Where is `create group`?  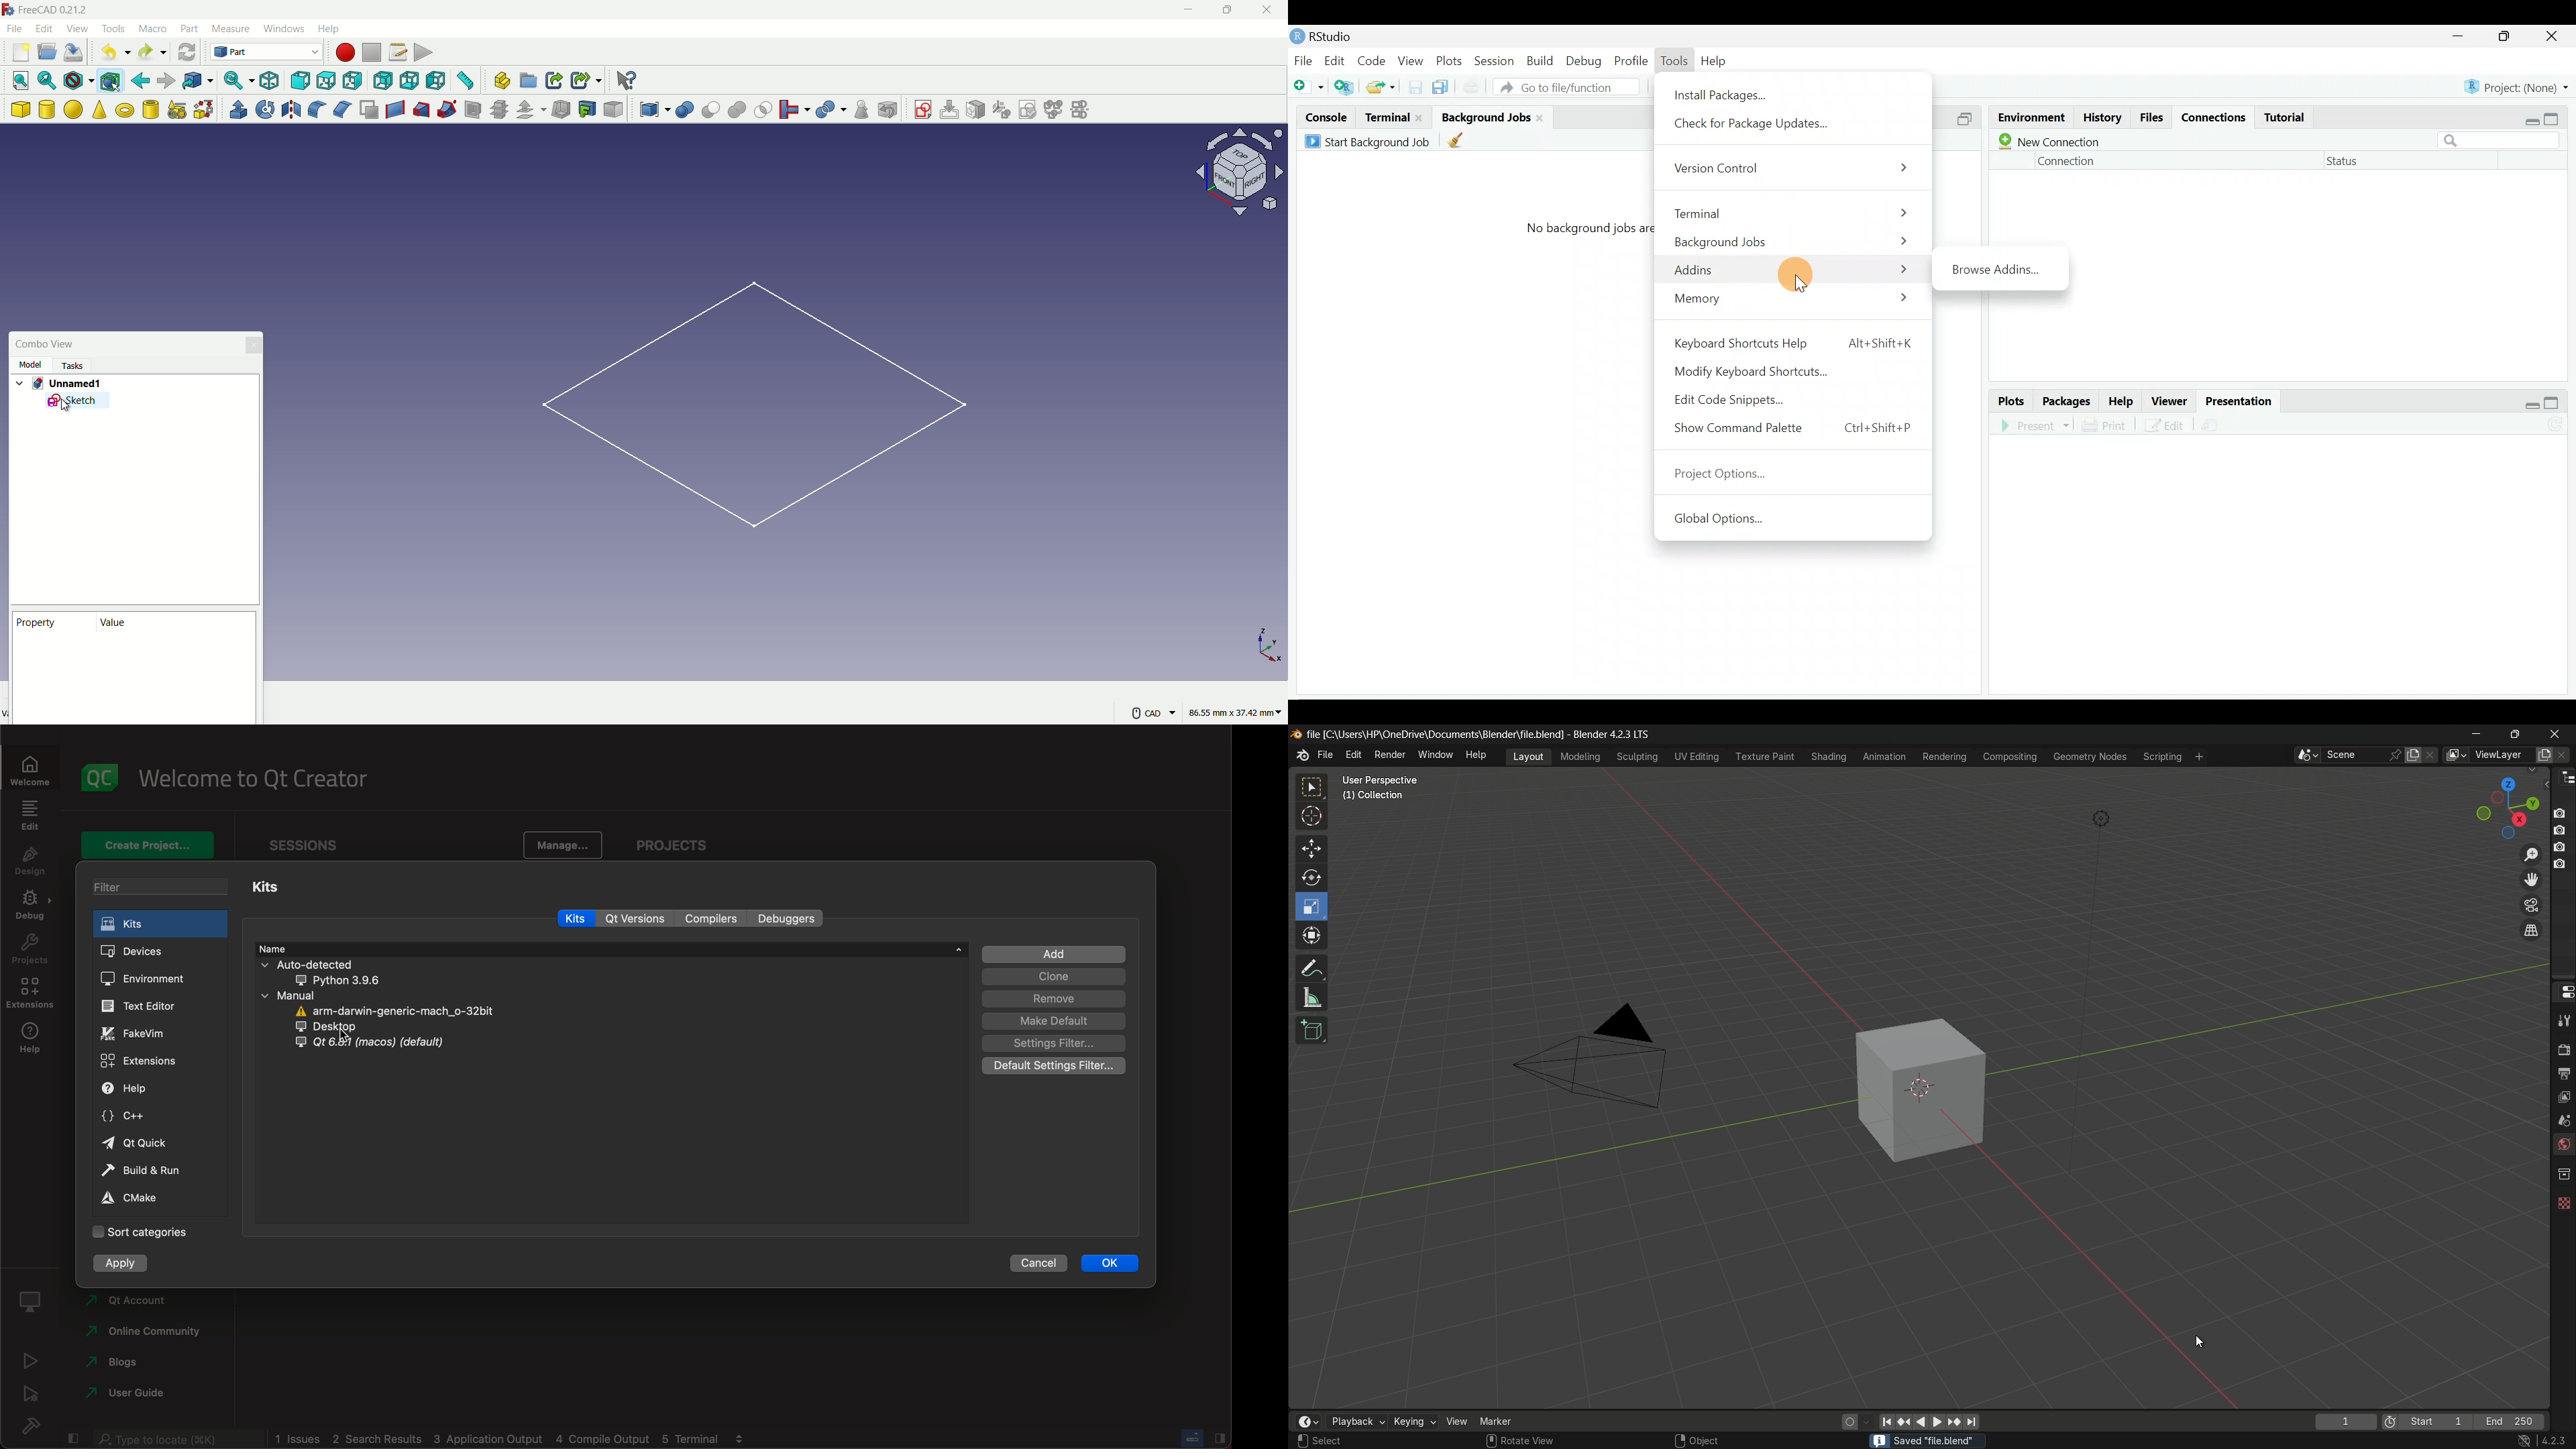 create group is located at coordinates (529, 81).